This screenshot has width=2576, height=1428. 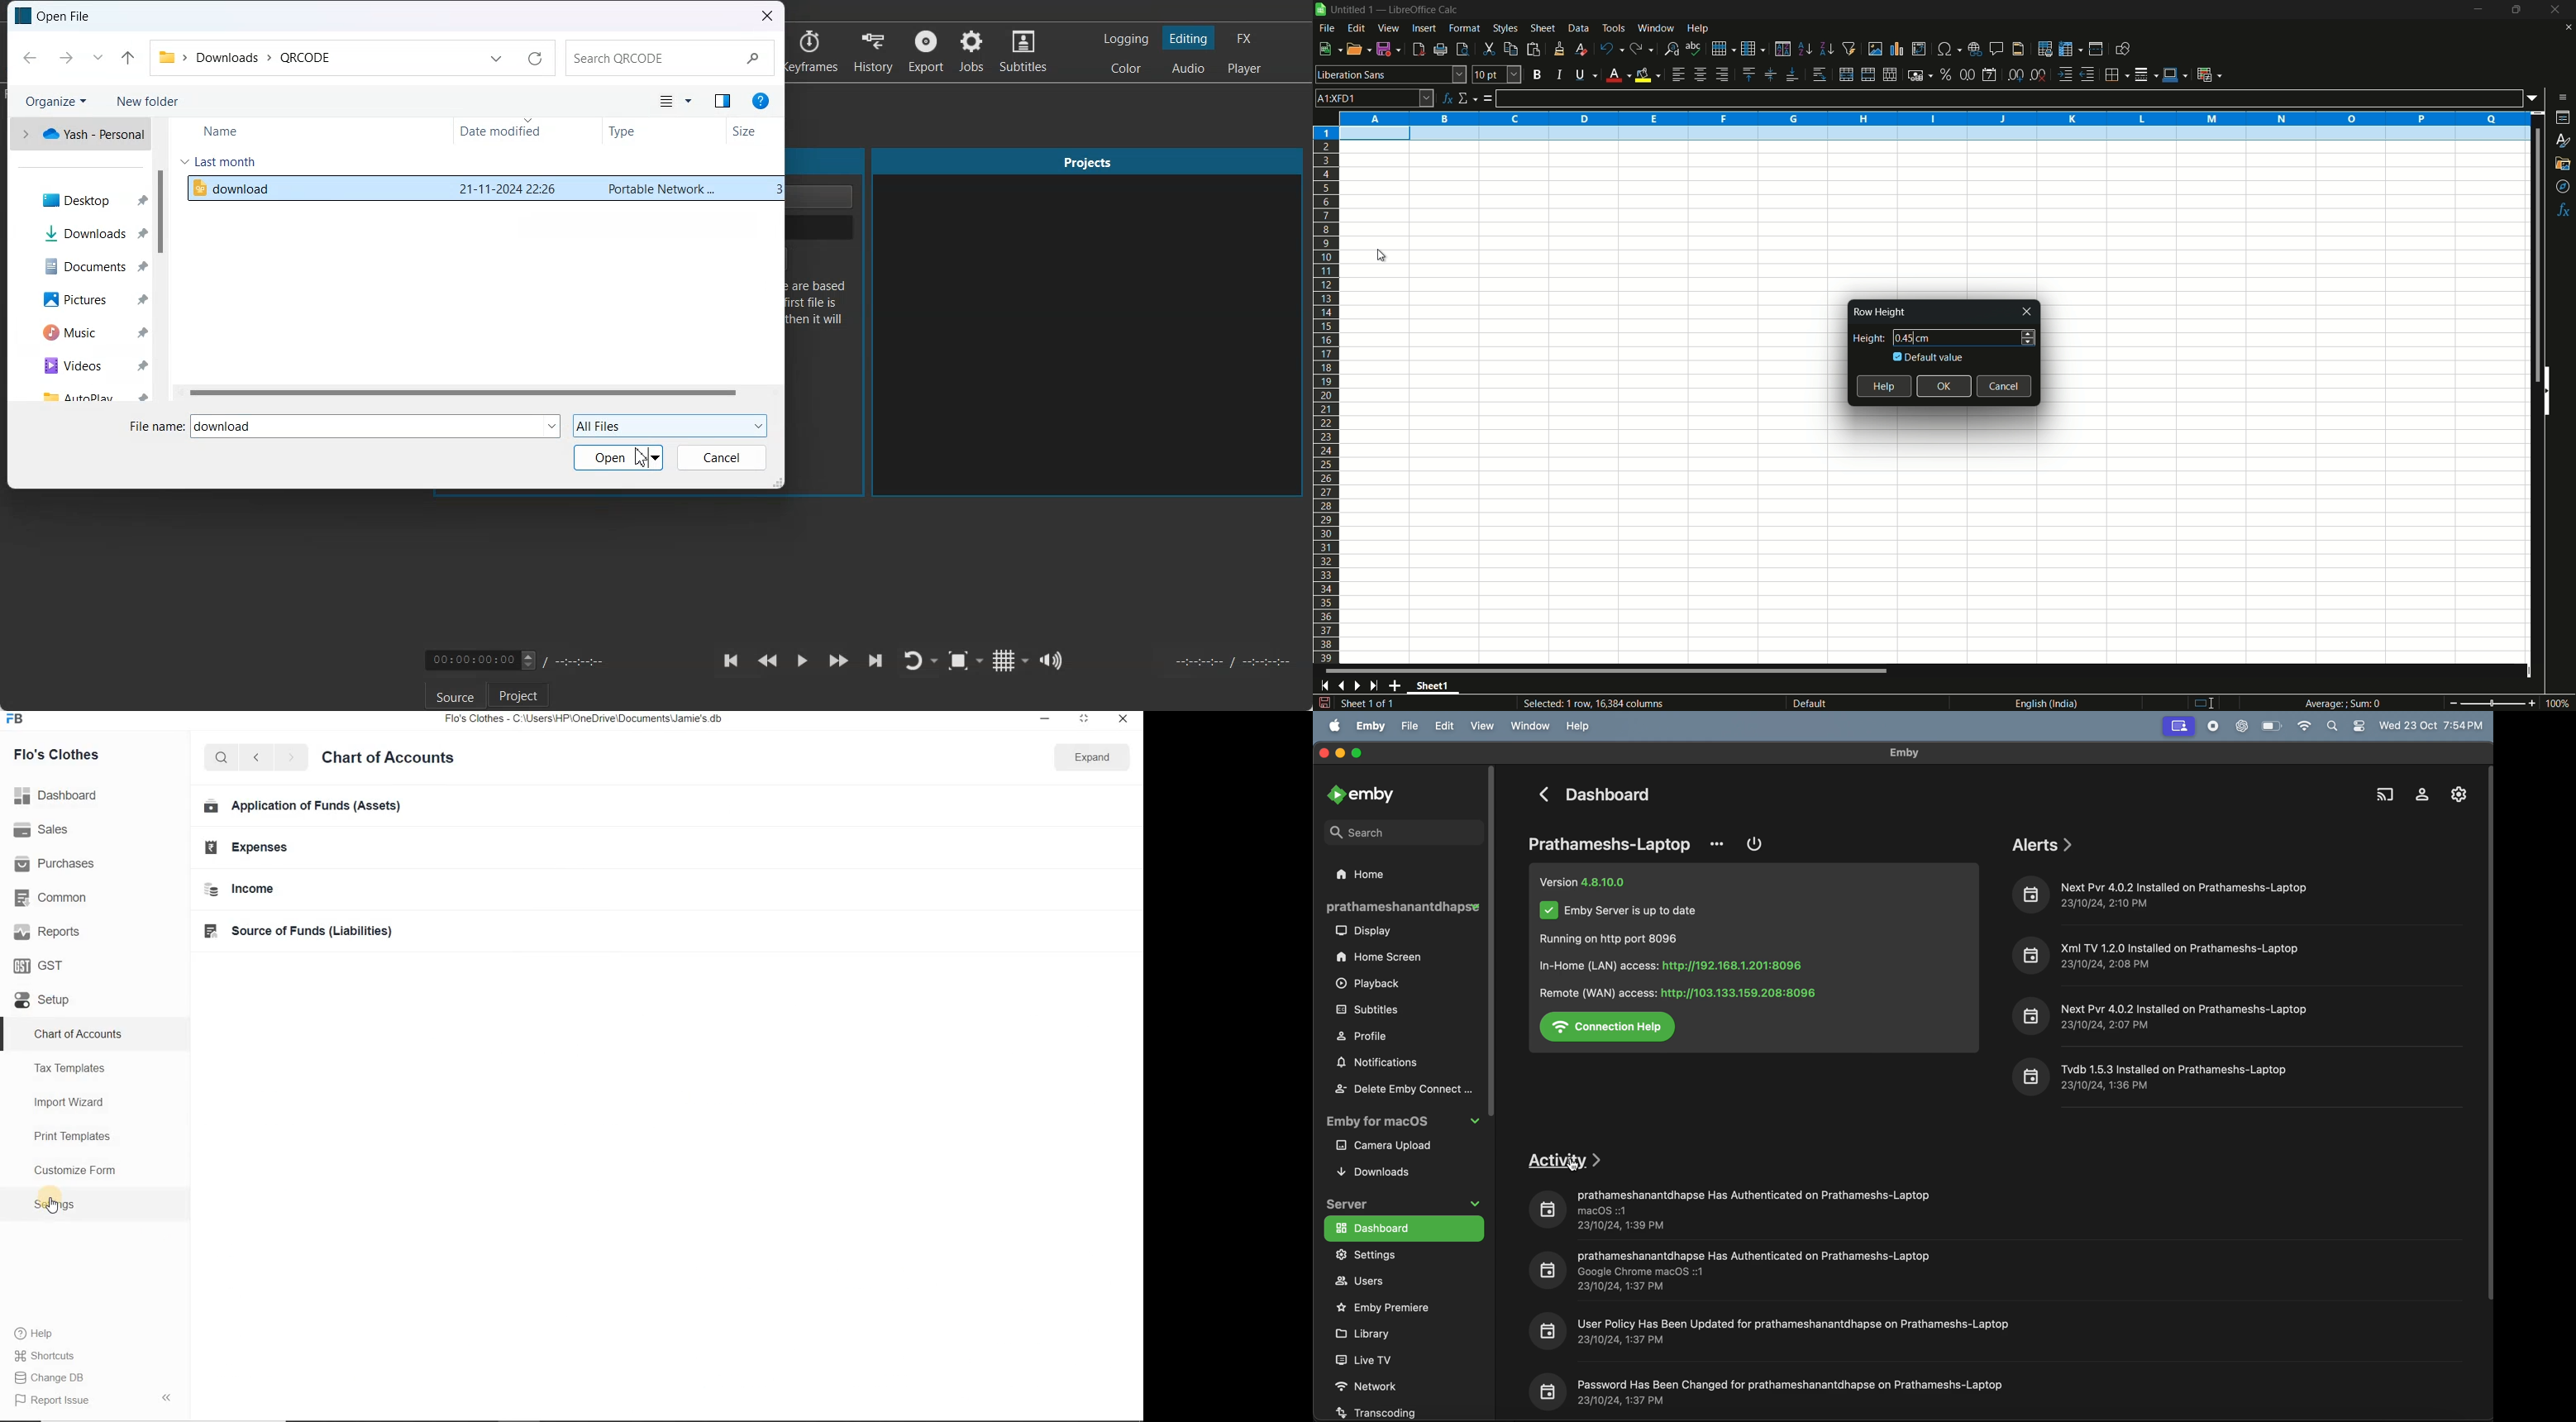 I want to click on Open, so click(x=618, y=457).